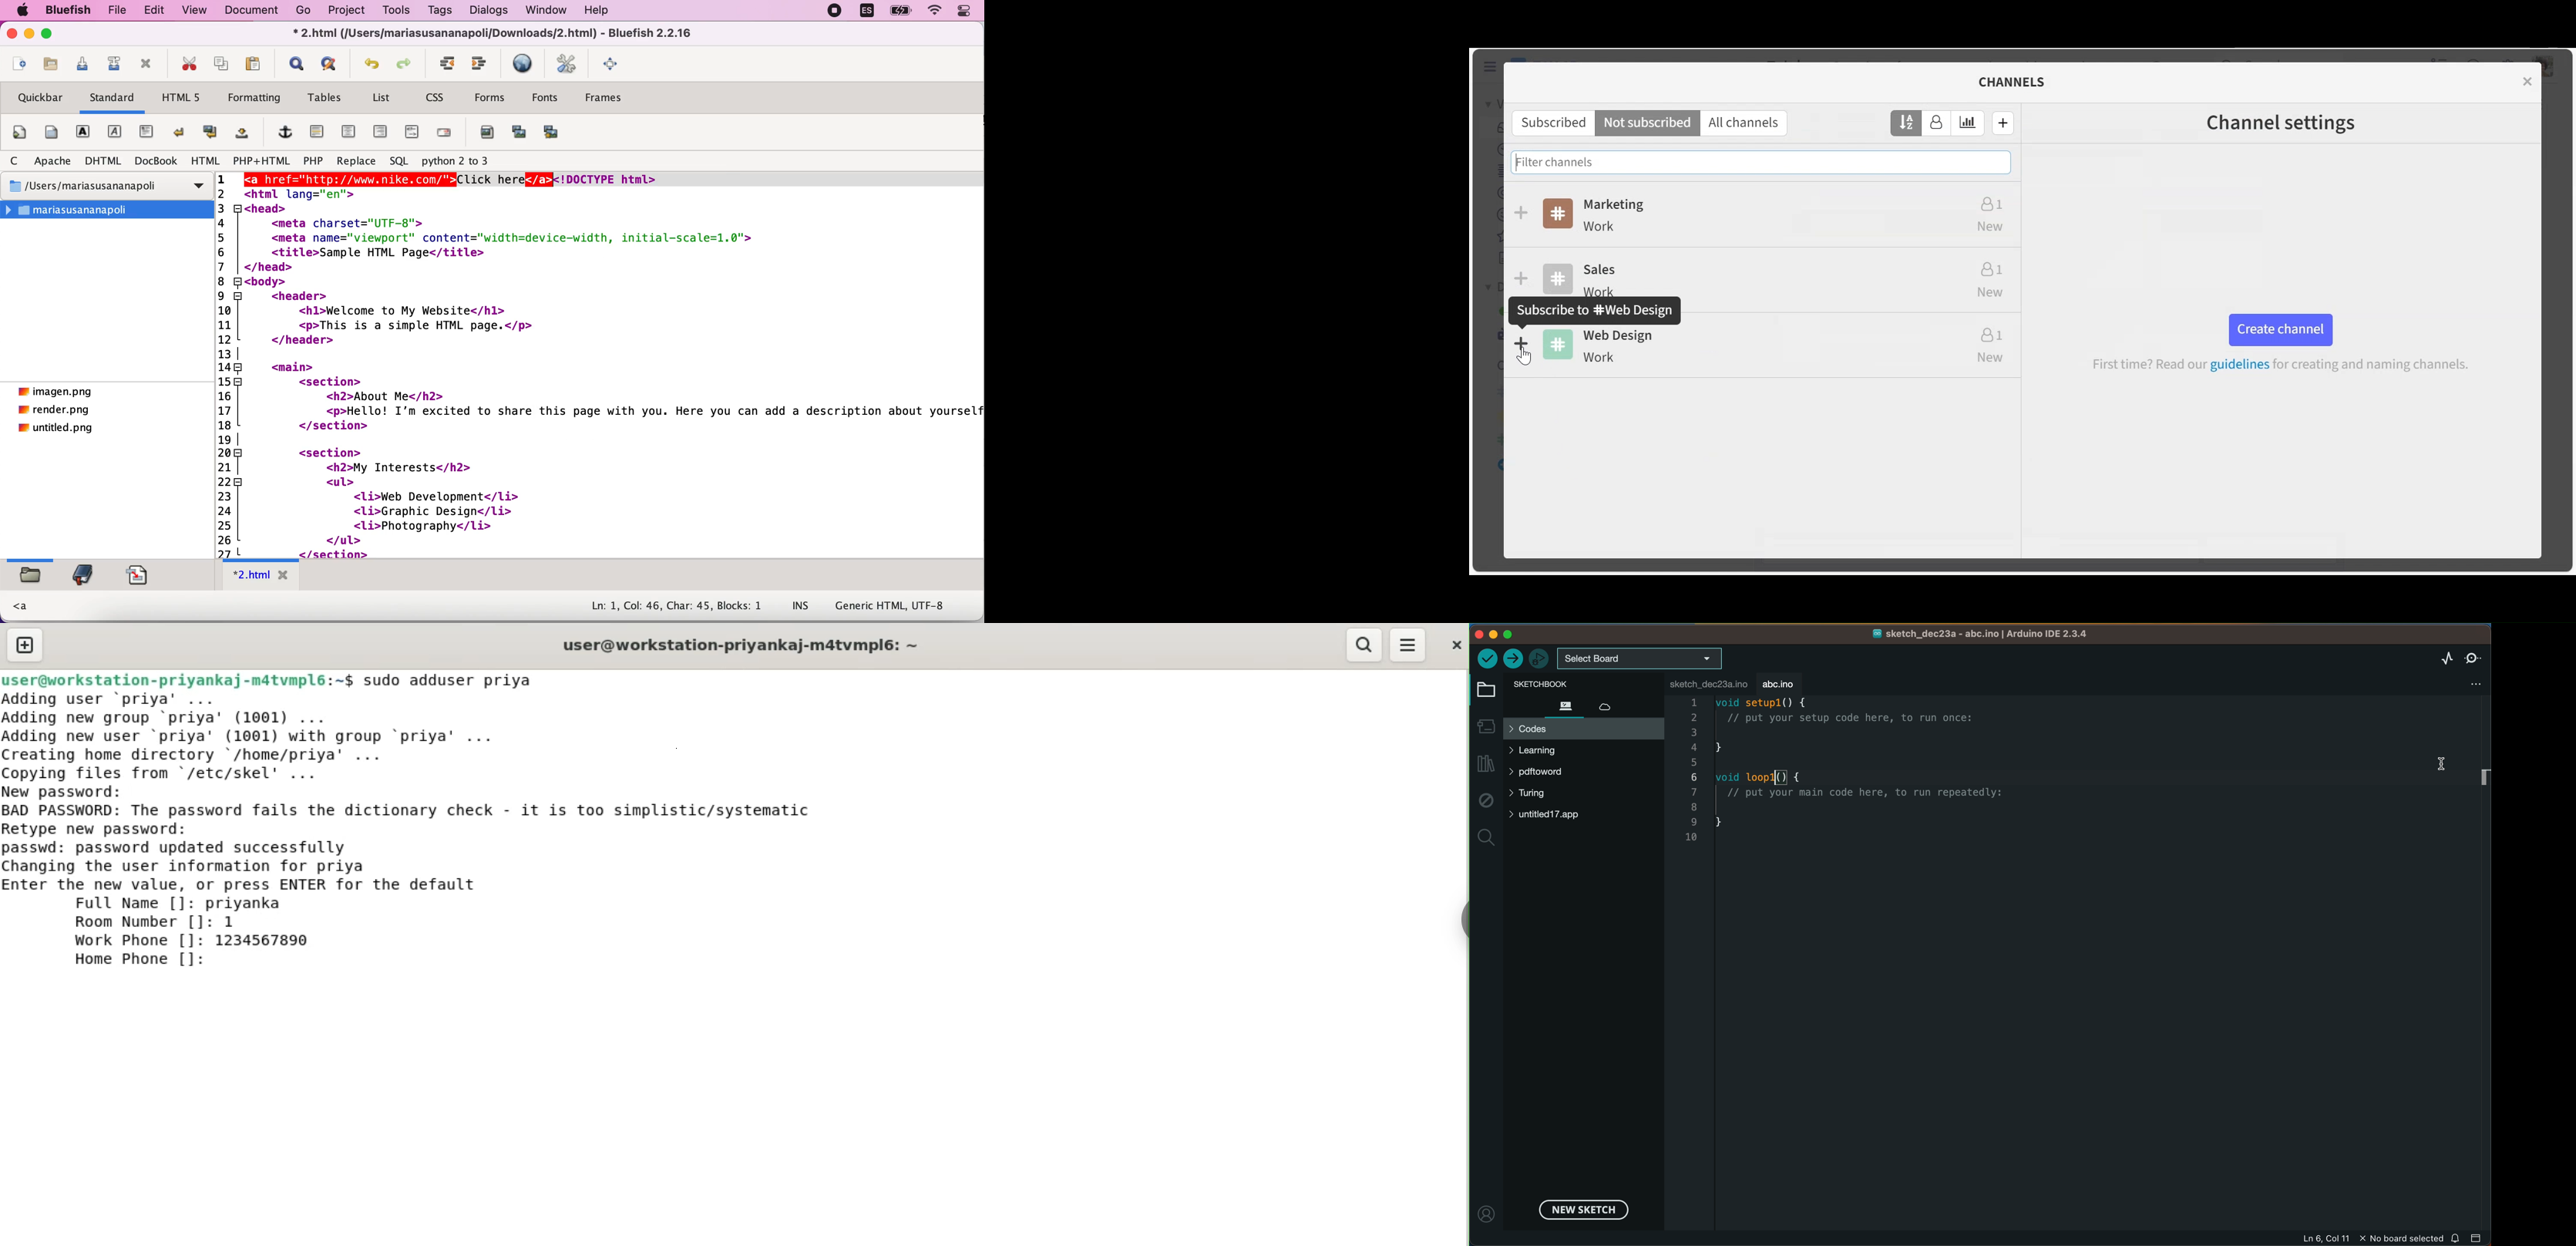 This screenshot has width=2576, height=1260. Describe the element at coordinates (1605, 705) in the screenshot. I see `cloud` at that location.